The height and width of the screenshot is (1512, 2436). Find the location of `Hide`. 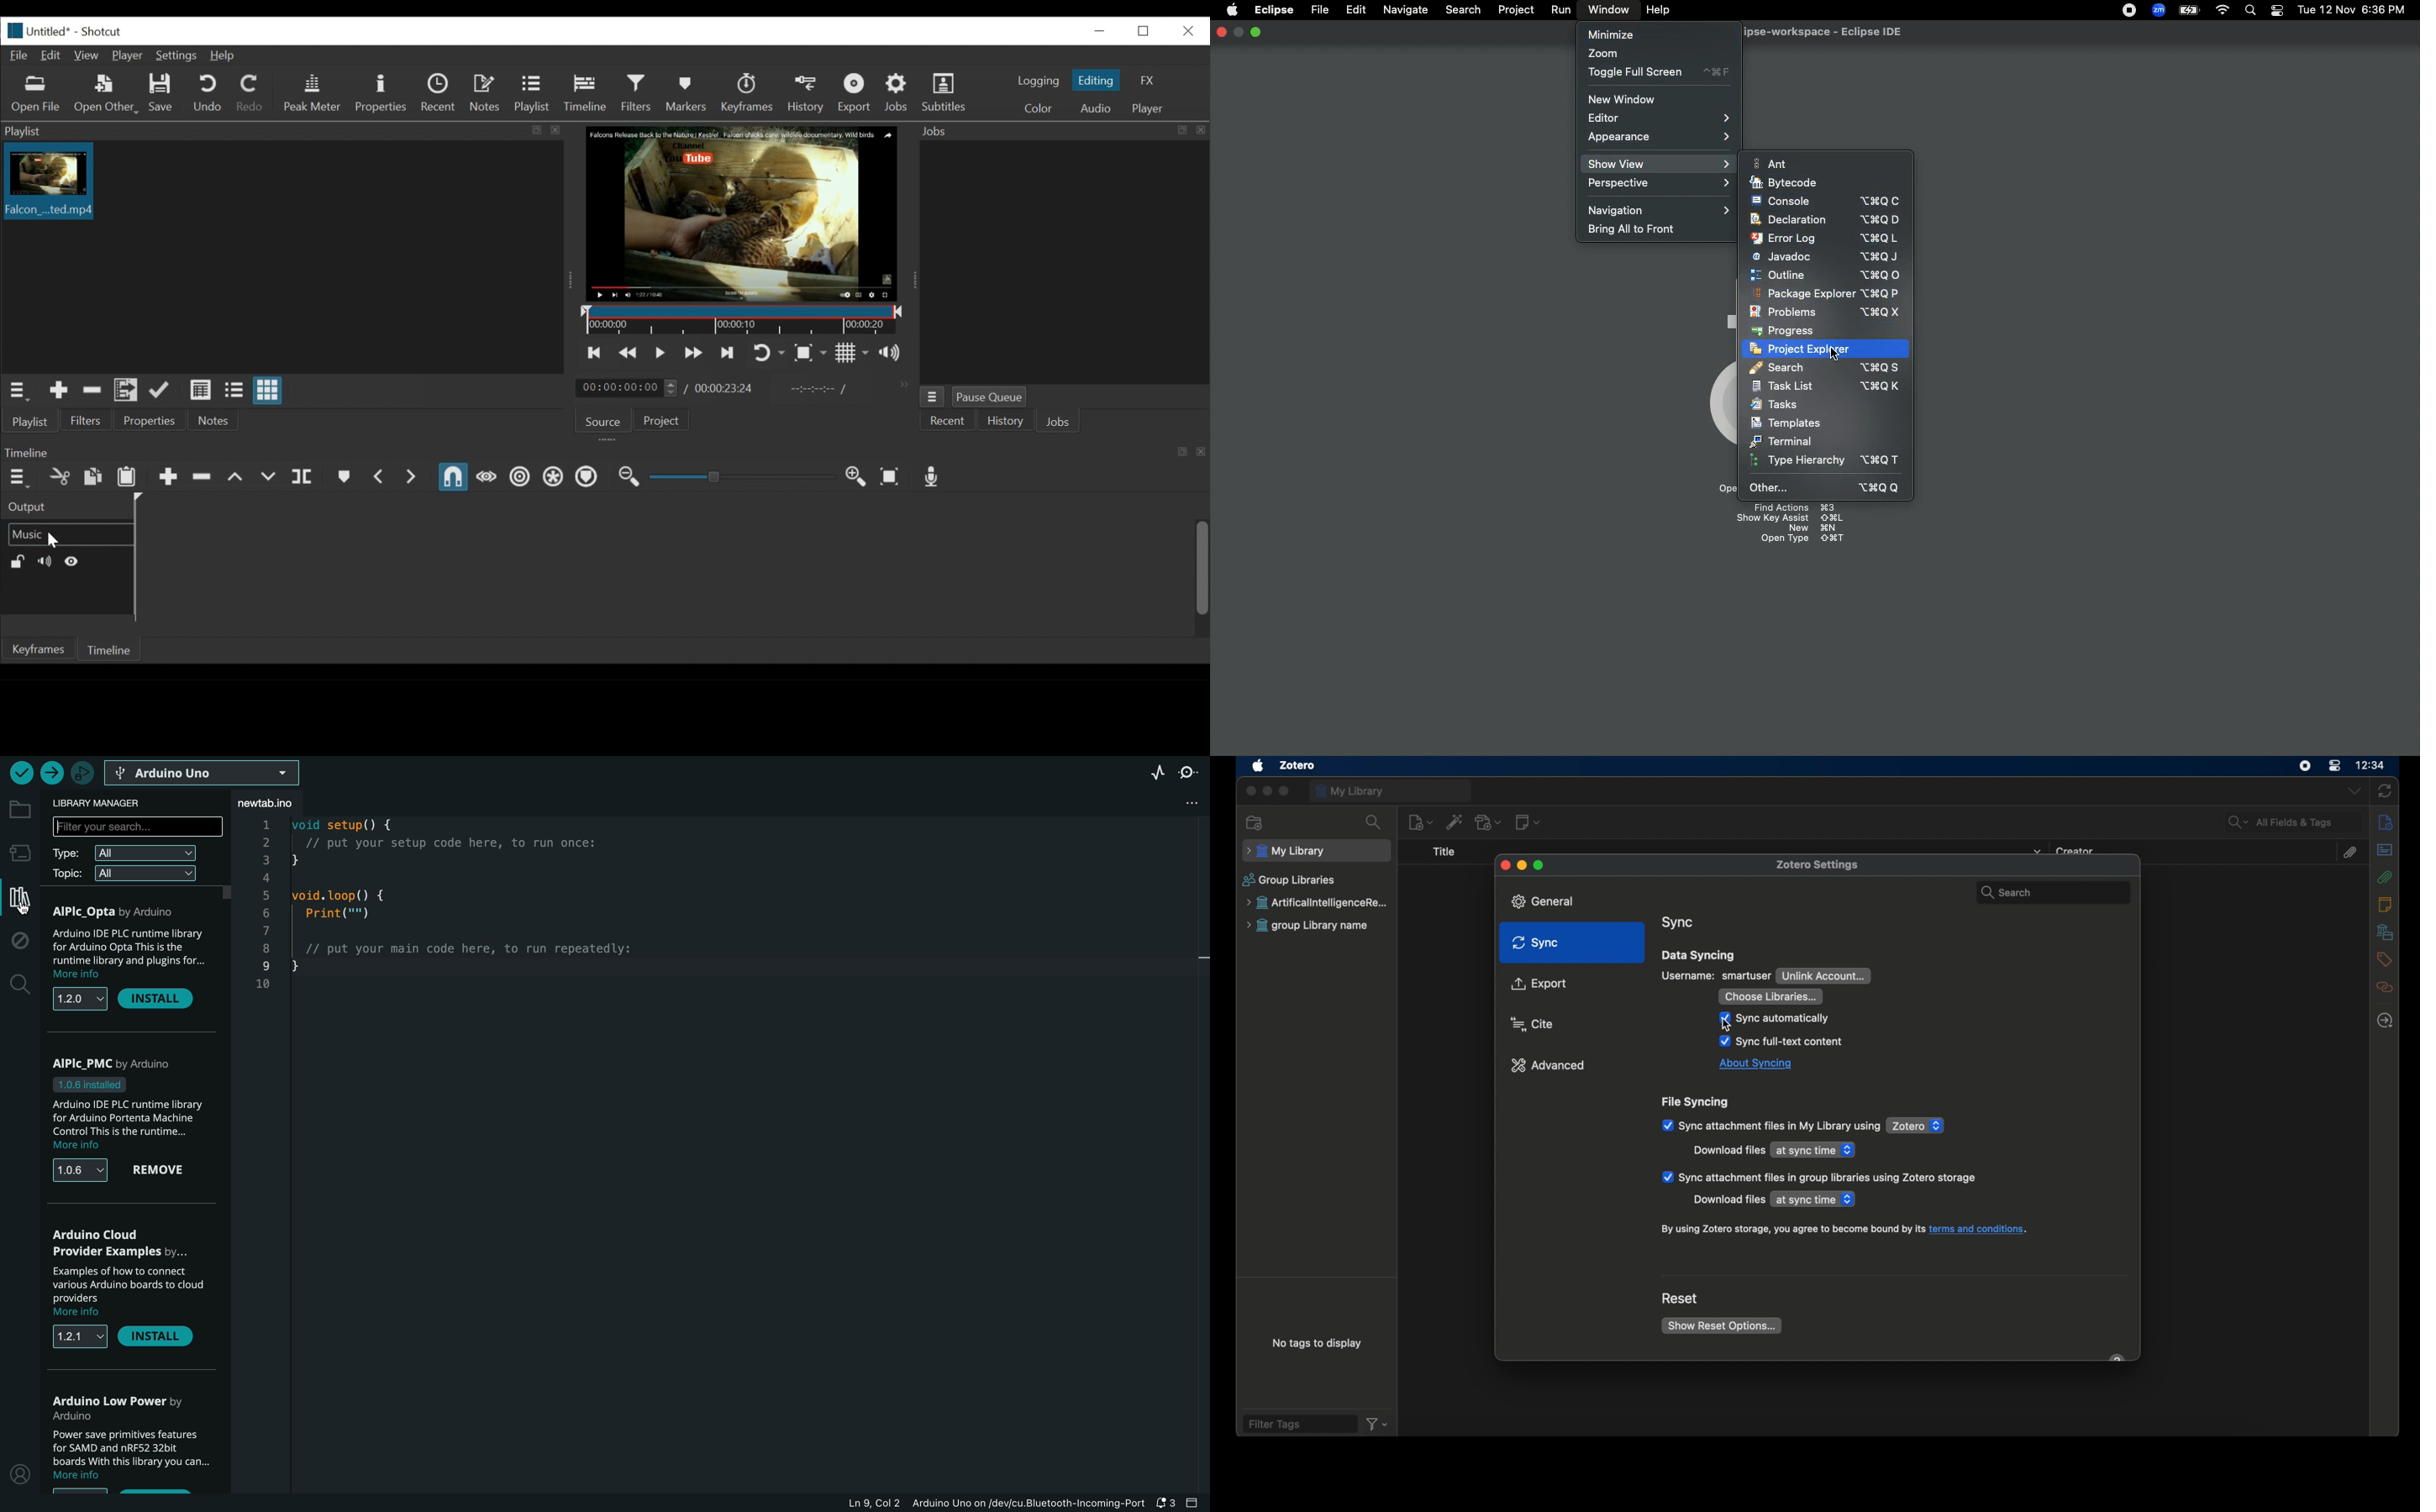

Hide is located at coordinates (73, 561).